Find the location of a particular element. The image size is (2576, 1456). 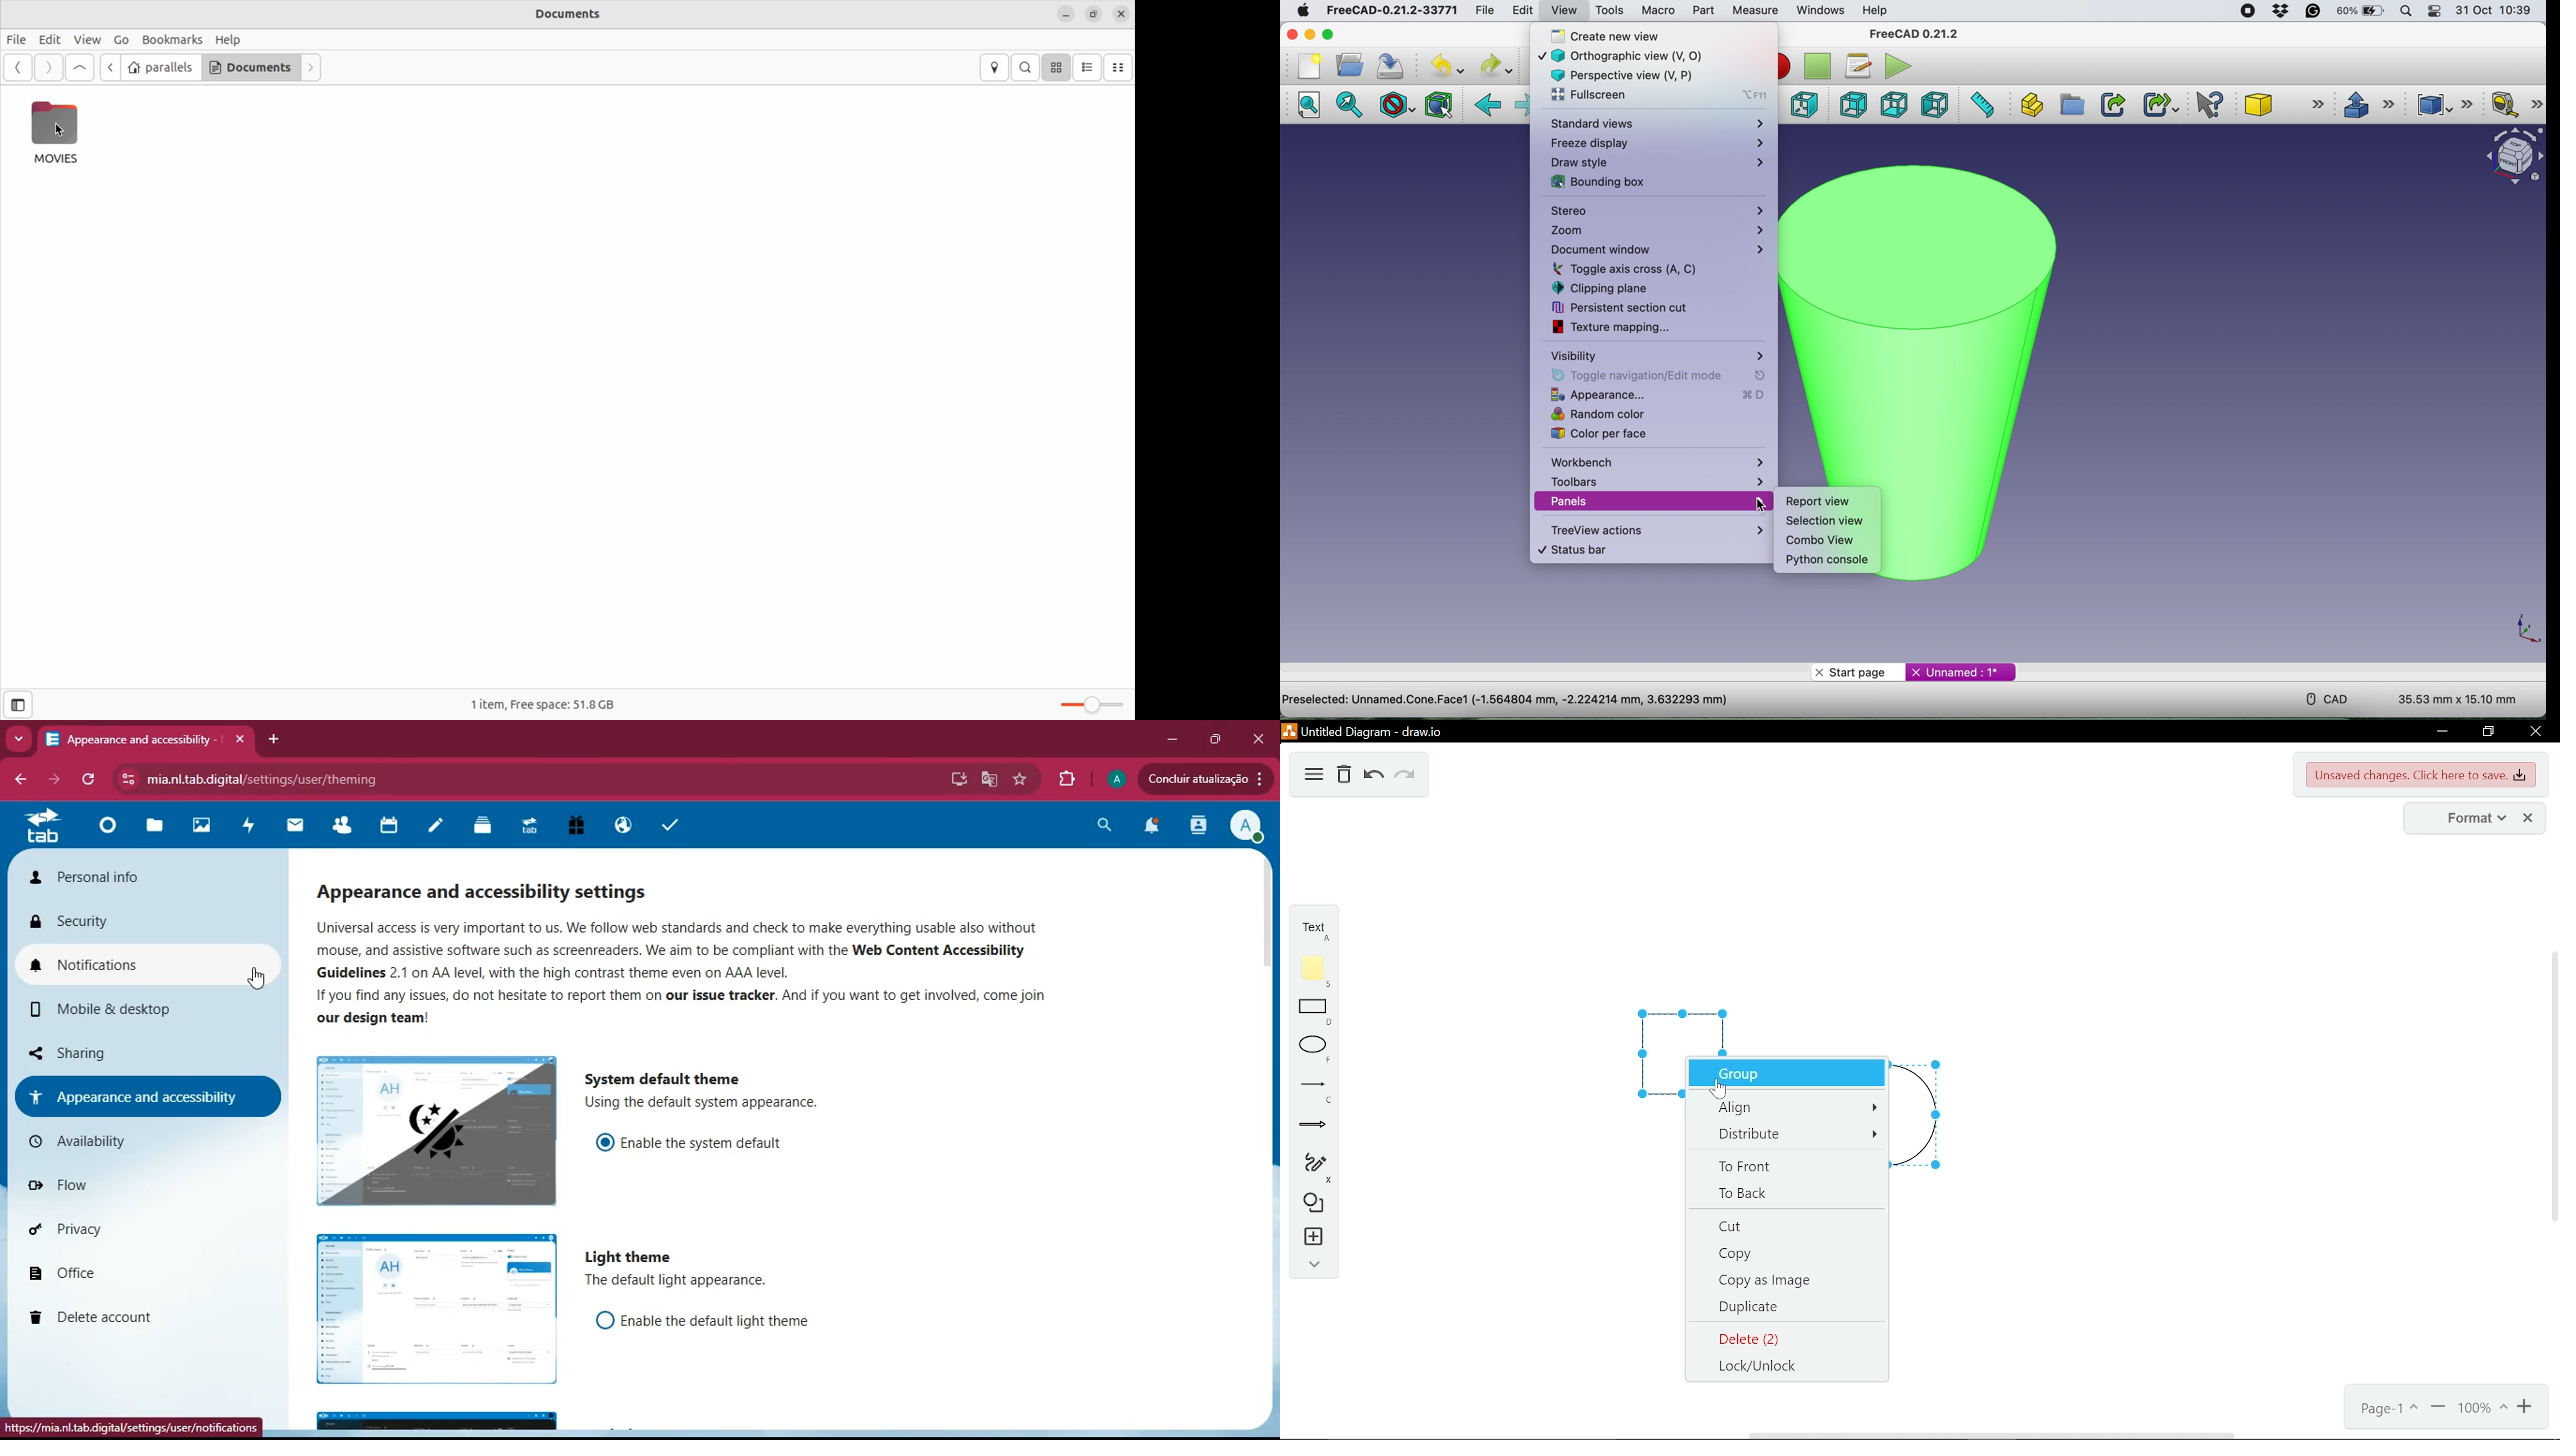

close is located at coordinates (1119, 14).